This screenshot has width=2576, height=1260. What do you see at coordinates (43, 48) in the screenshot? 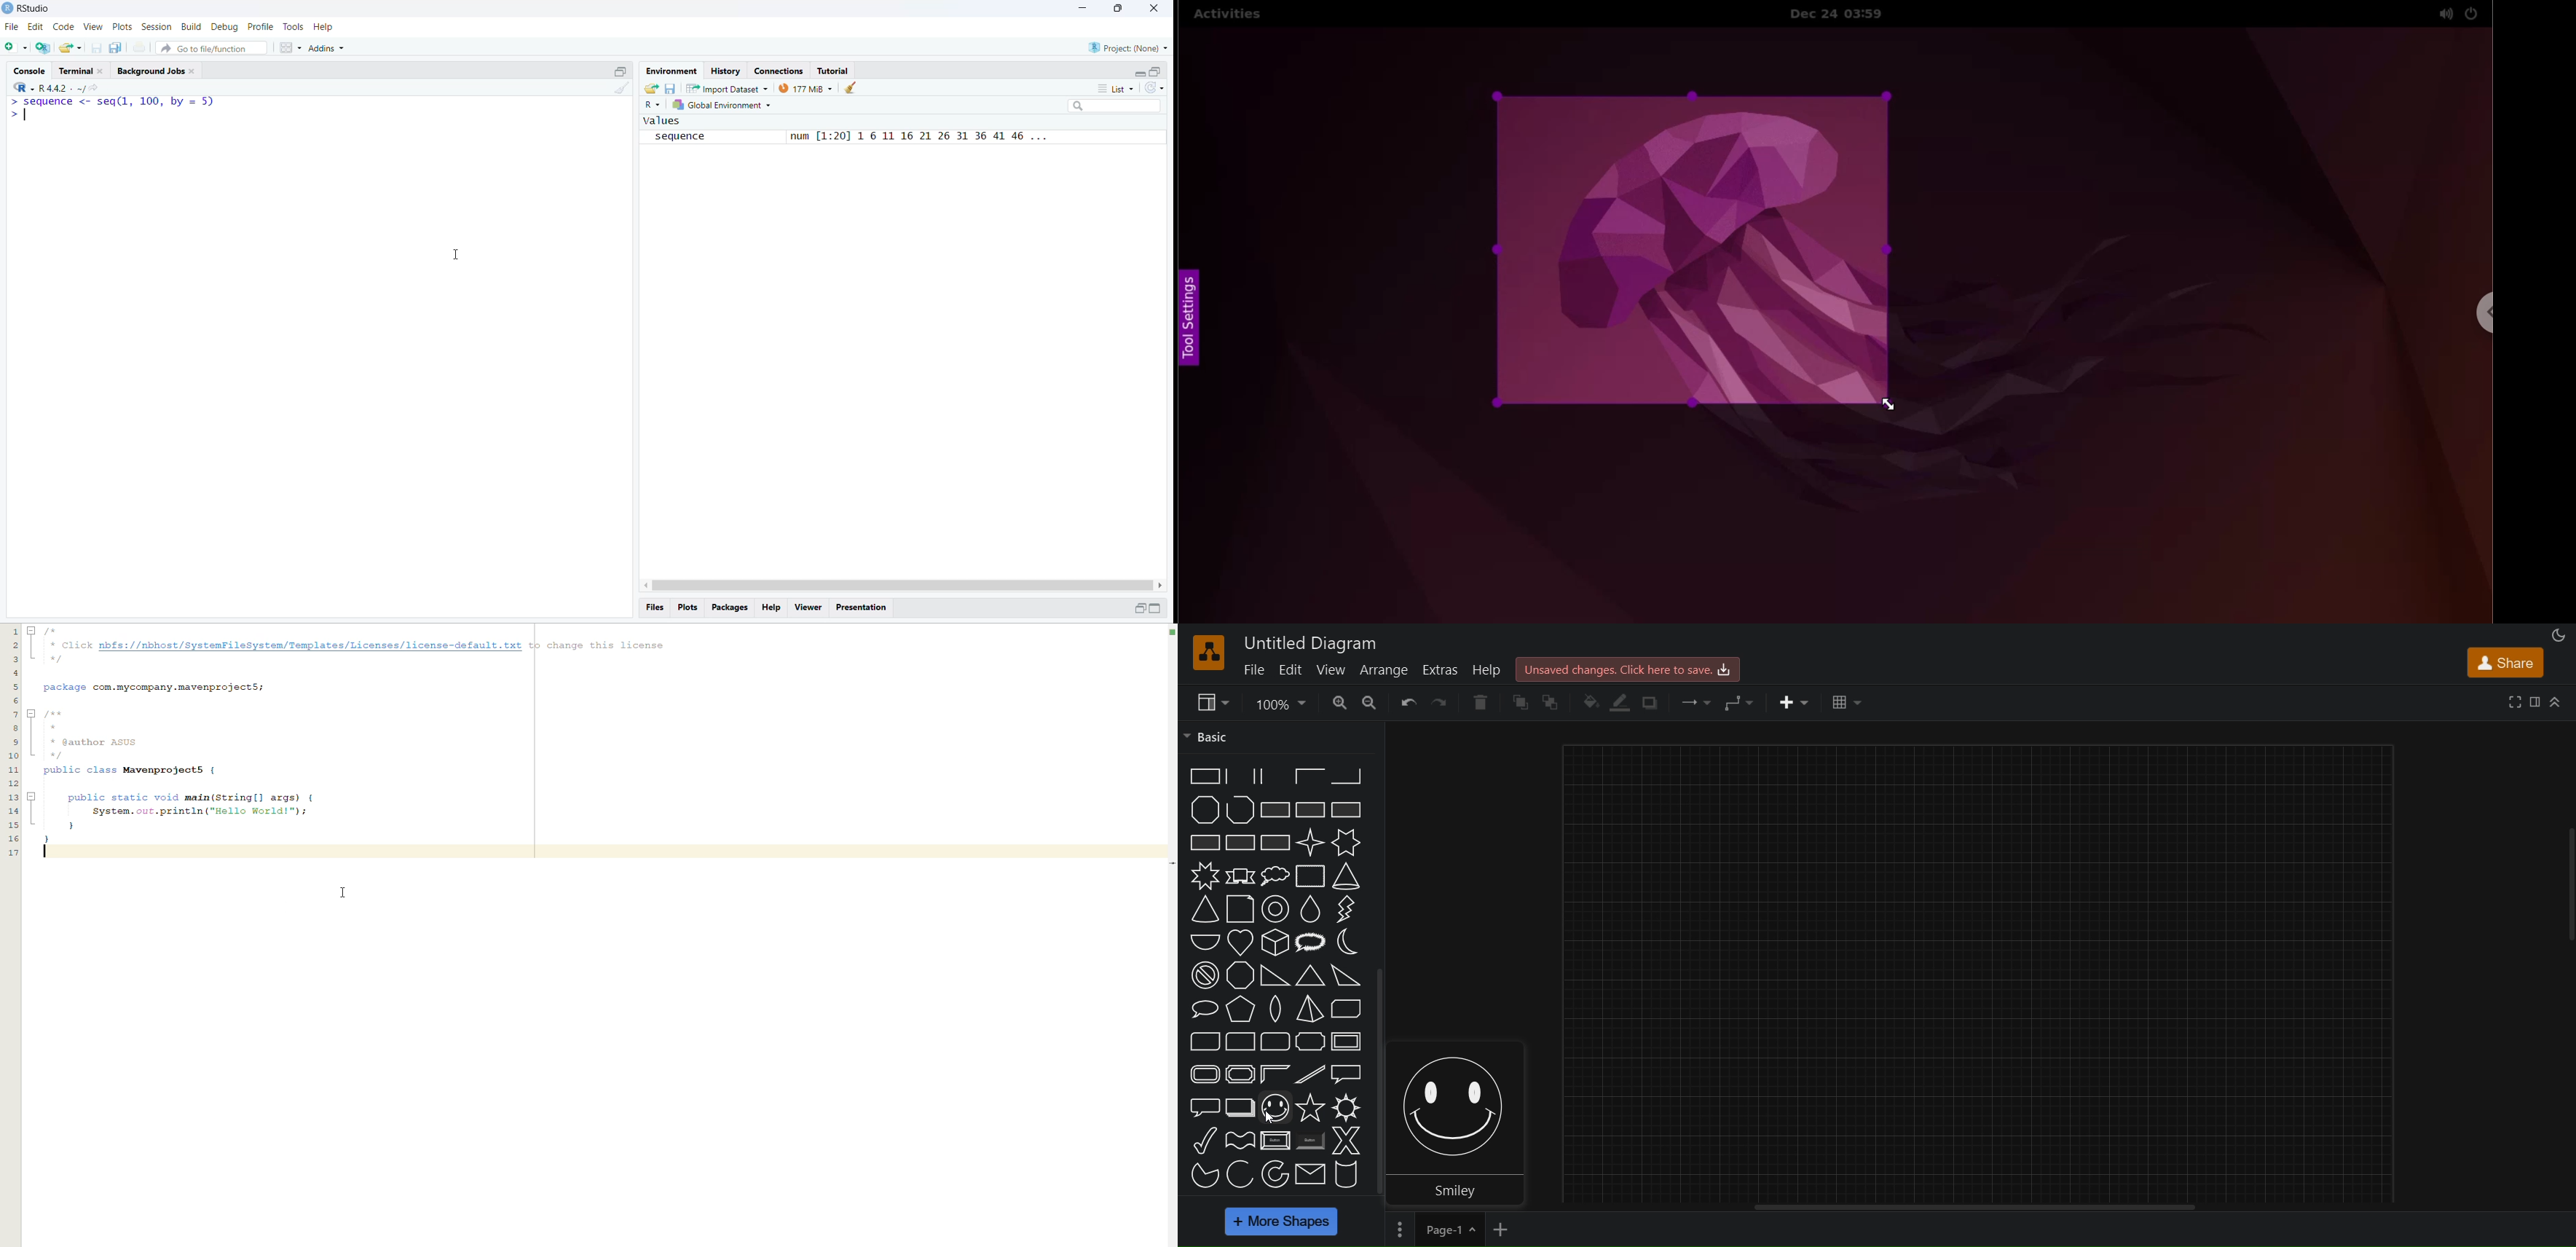
I see `add R file` at bounding box center [43, 48].